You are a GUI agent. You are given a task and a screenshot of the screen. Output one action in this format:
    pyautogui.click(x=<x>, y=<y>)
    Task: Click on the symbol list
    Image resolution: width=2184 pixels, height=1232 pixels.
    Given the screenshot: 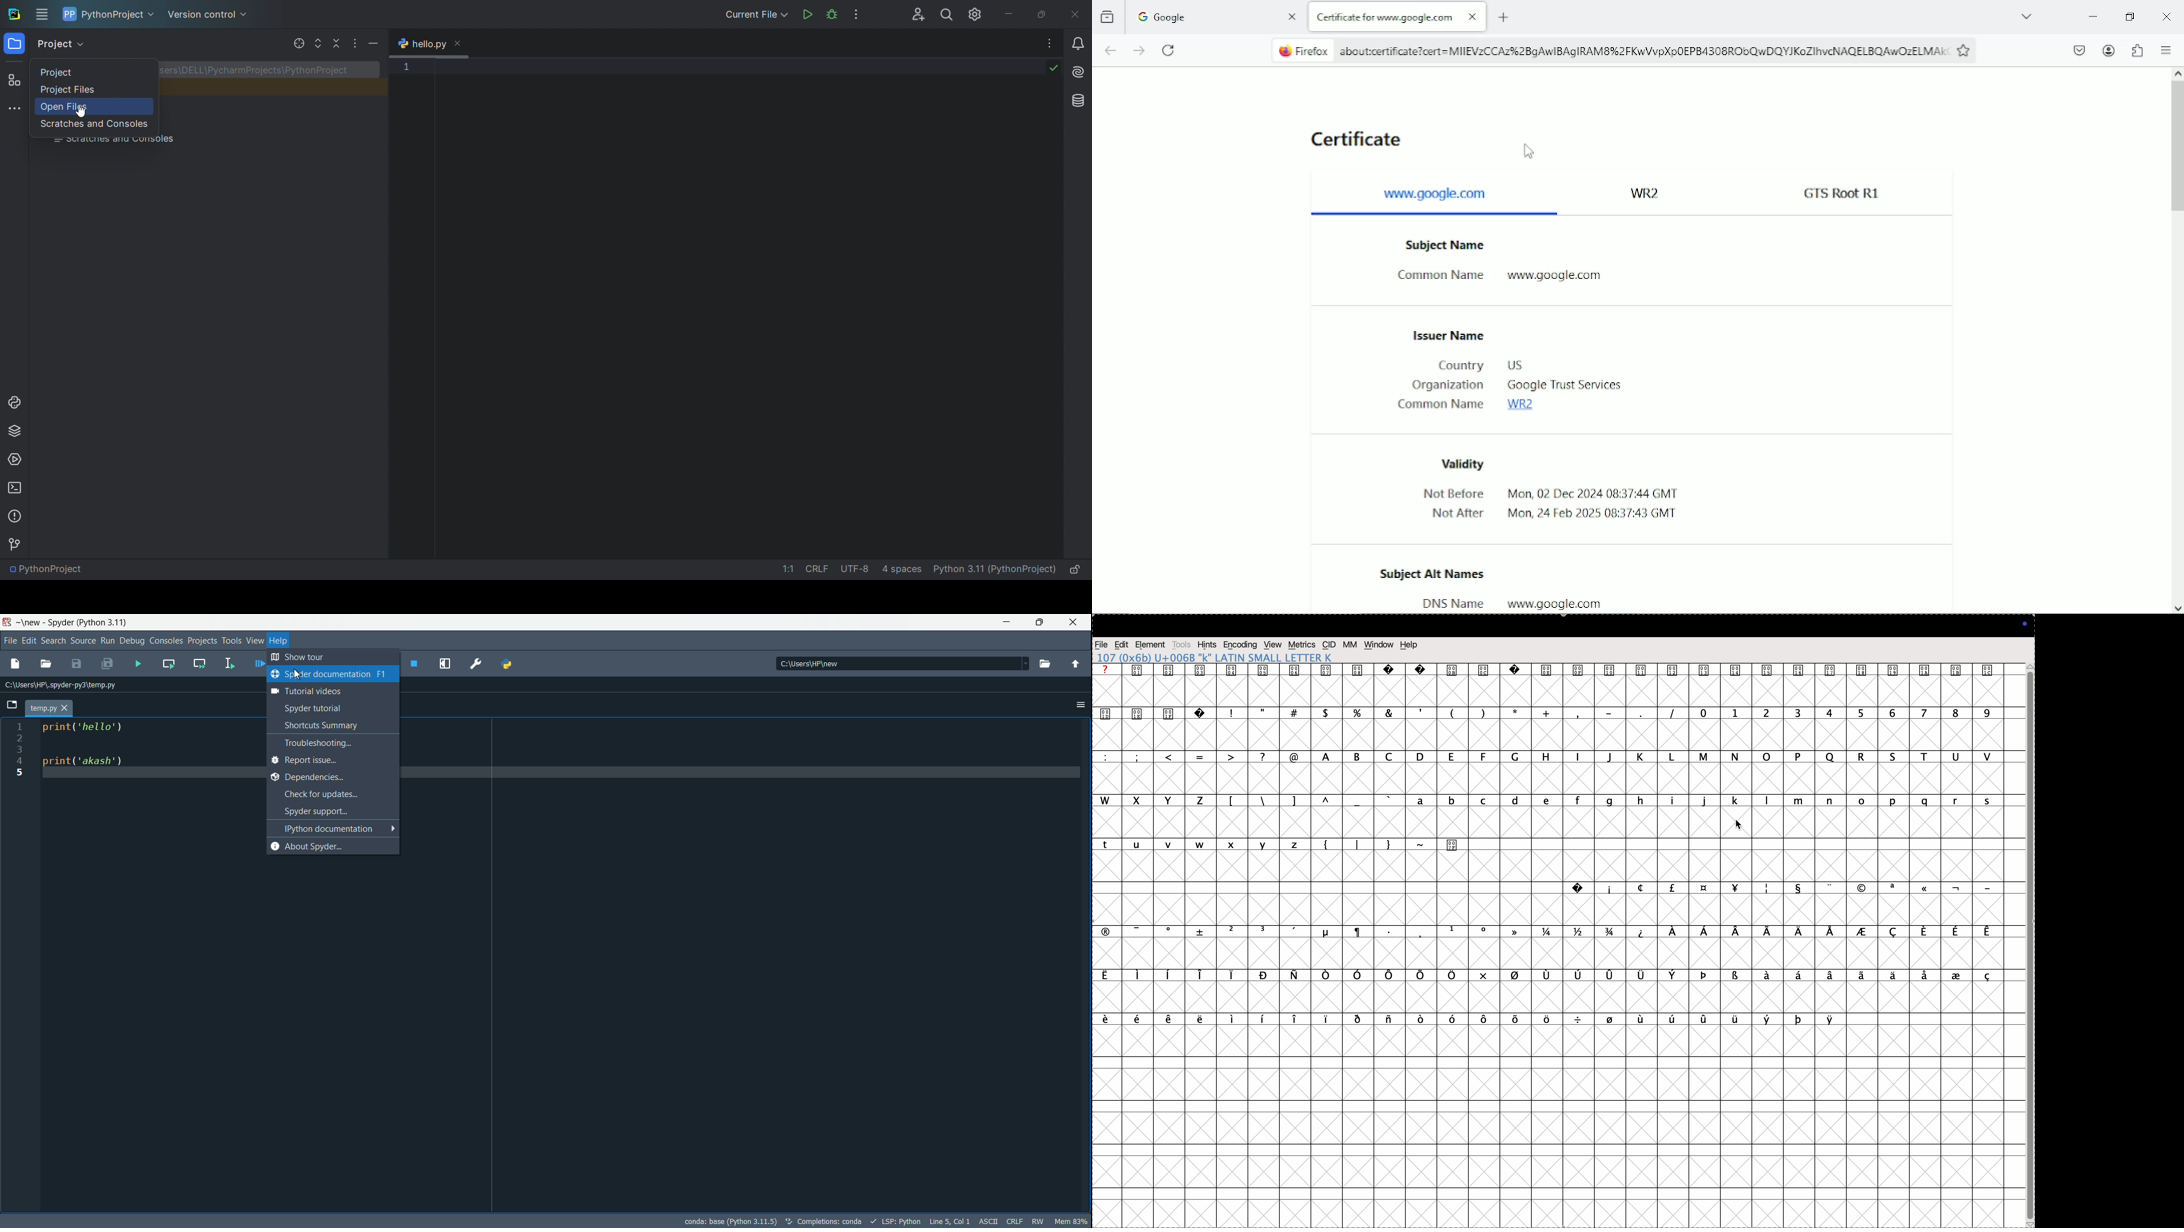 What is the action you would take?
    pyautogui.click(x=1609, y=975)
    